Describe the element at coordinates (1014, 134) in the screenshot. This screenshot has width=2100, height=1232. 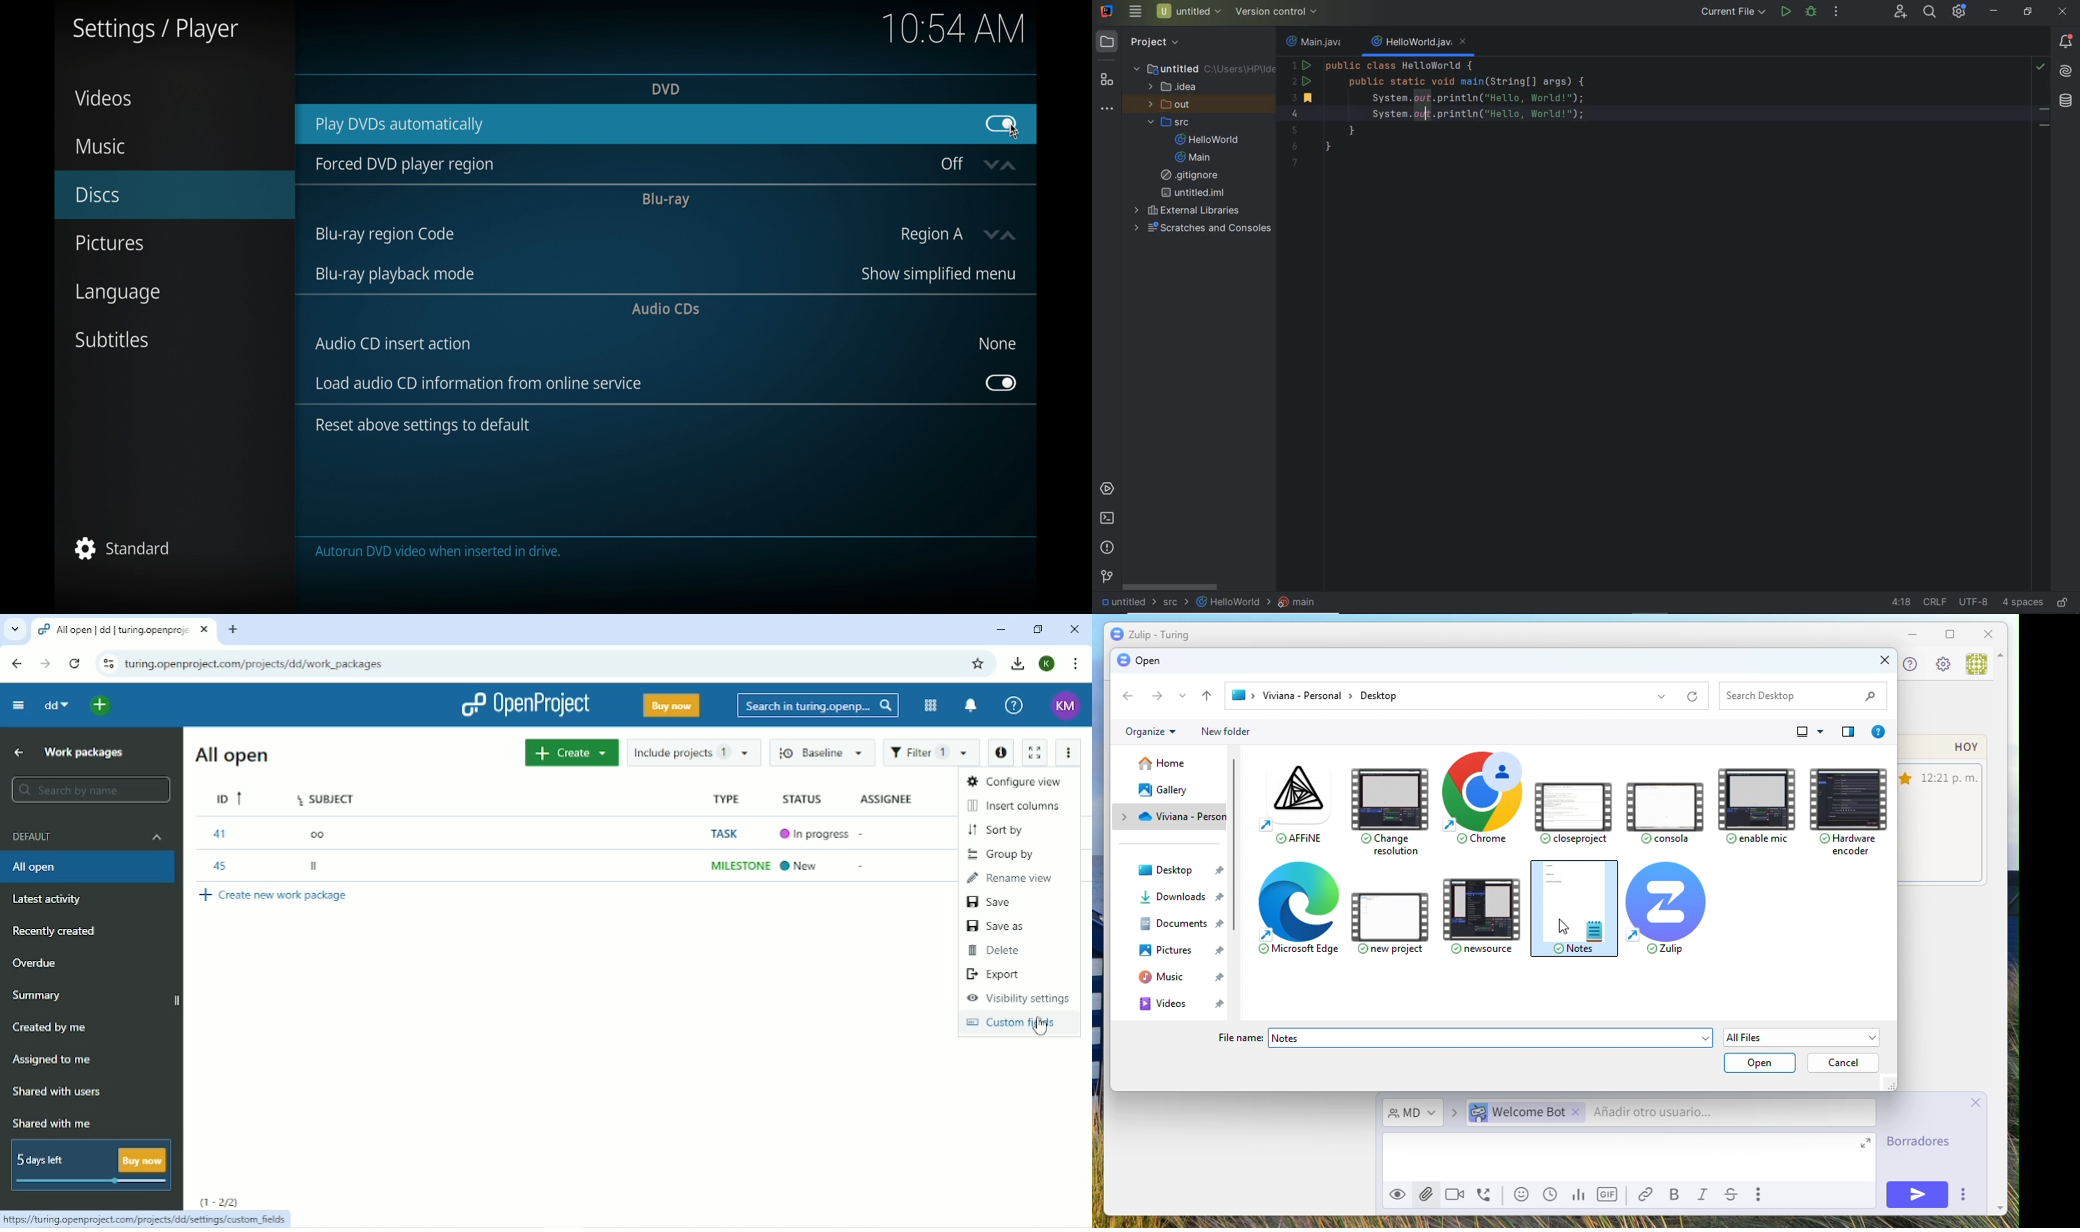
I see `cursor` at that location.